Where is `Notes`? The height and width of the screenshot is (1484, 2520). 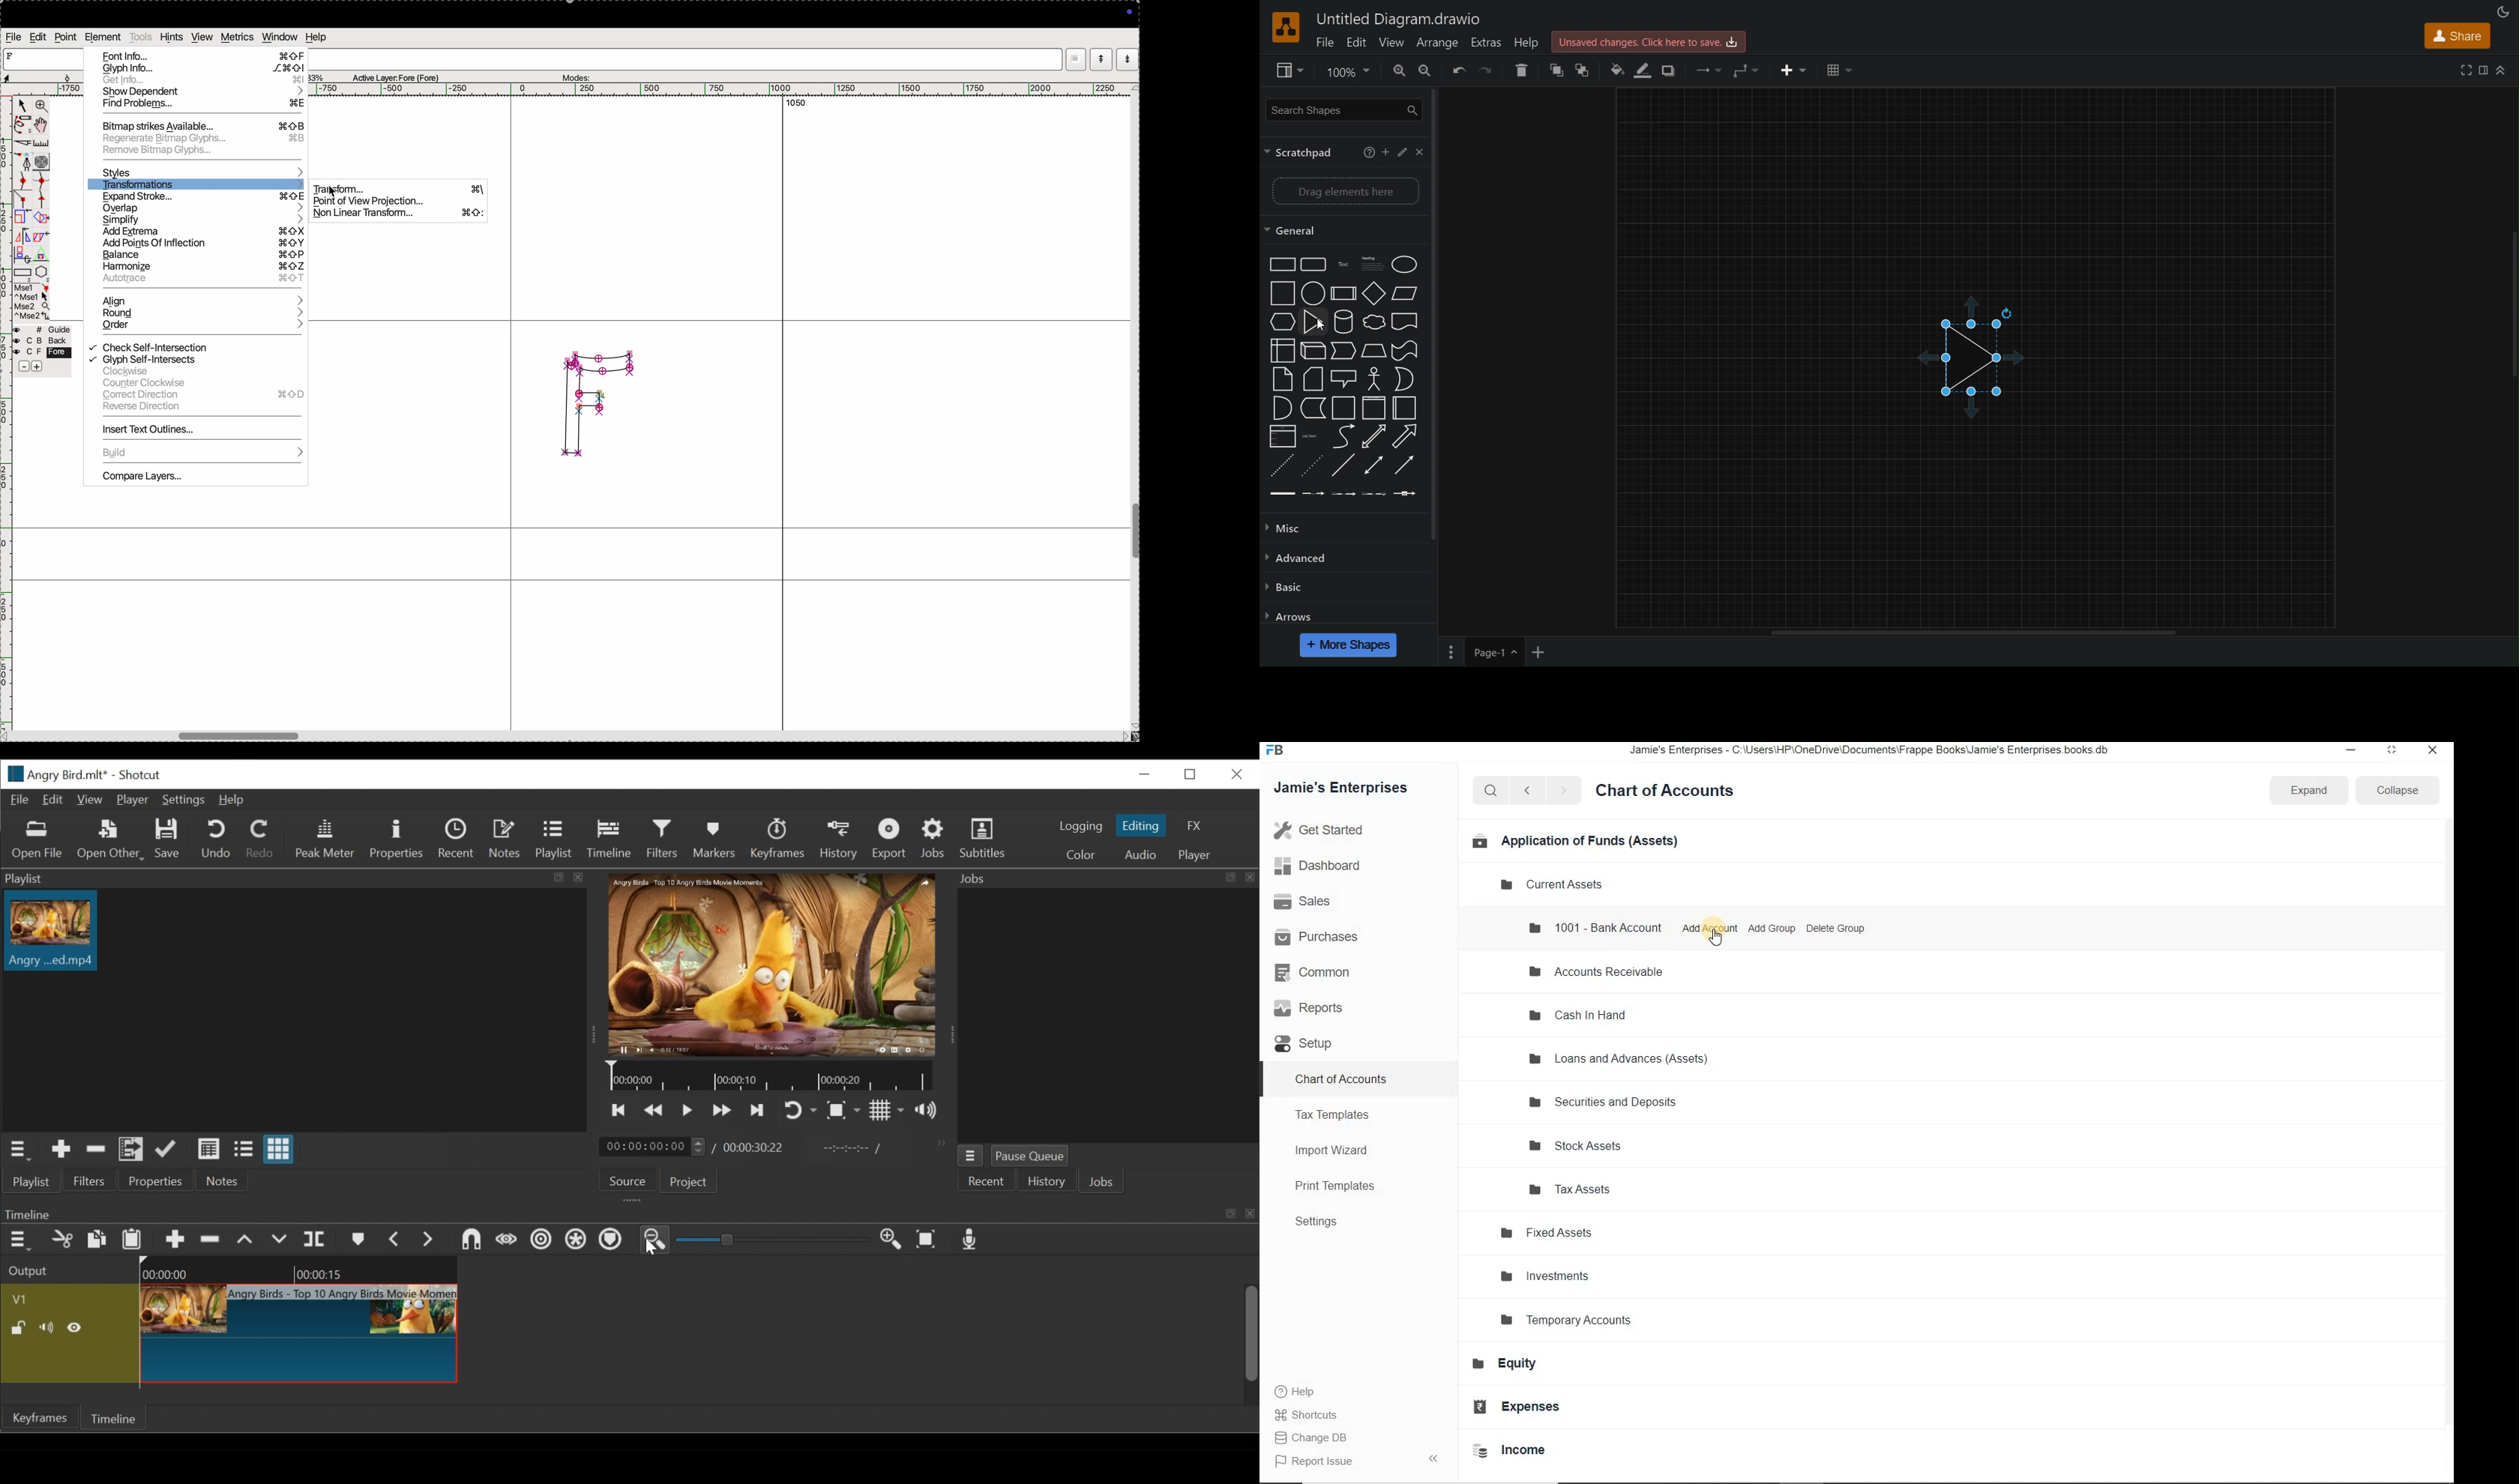
Notes is located at coordinates (505, 837).